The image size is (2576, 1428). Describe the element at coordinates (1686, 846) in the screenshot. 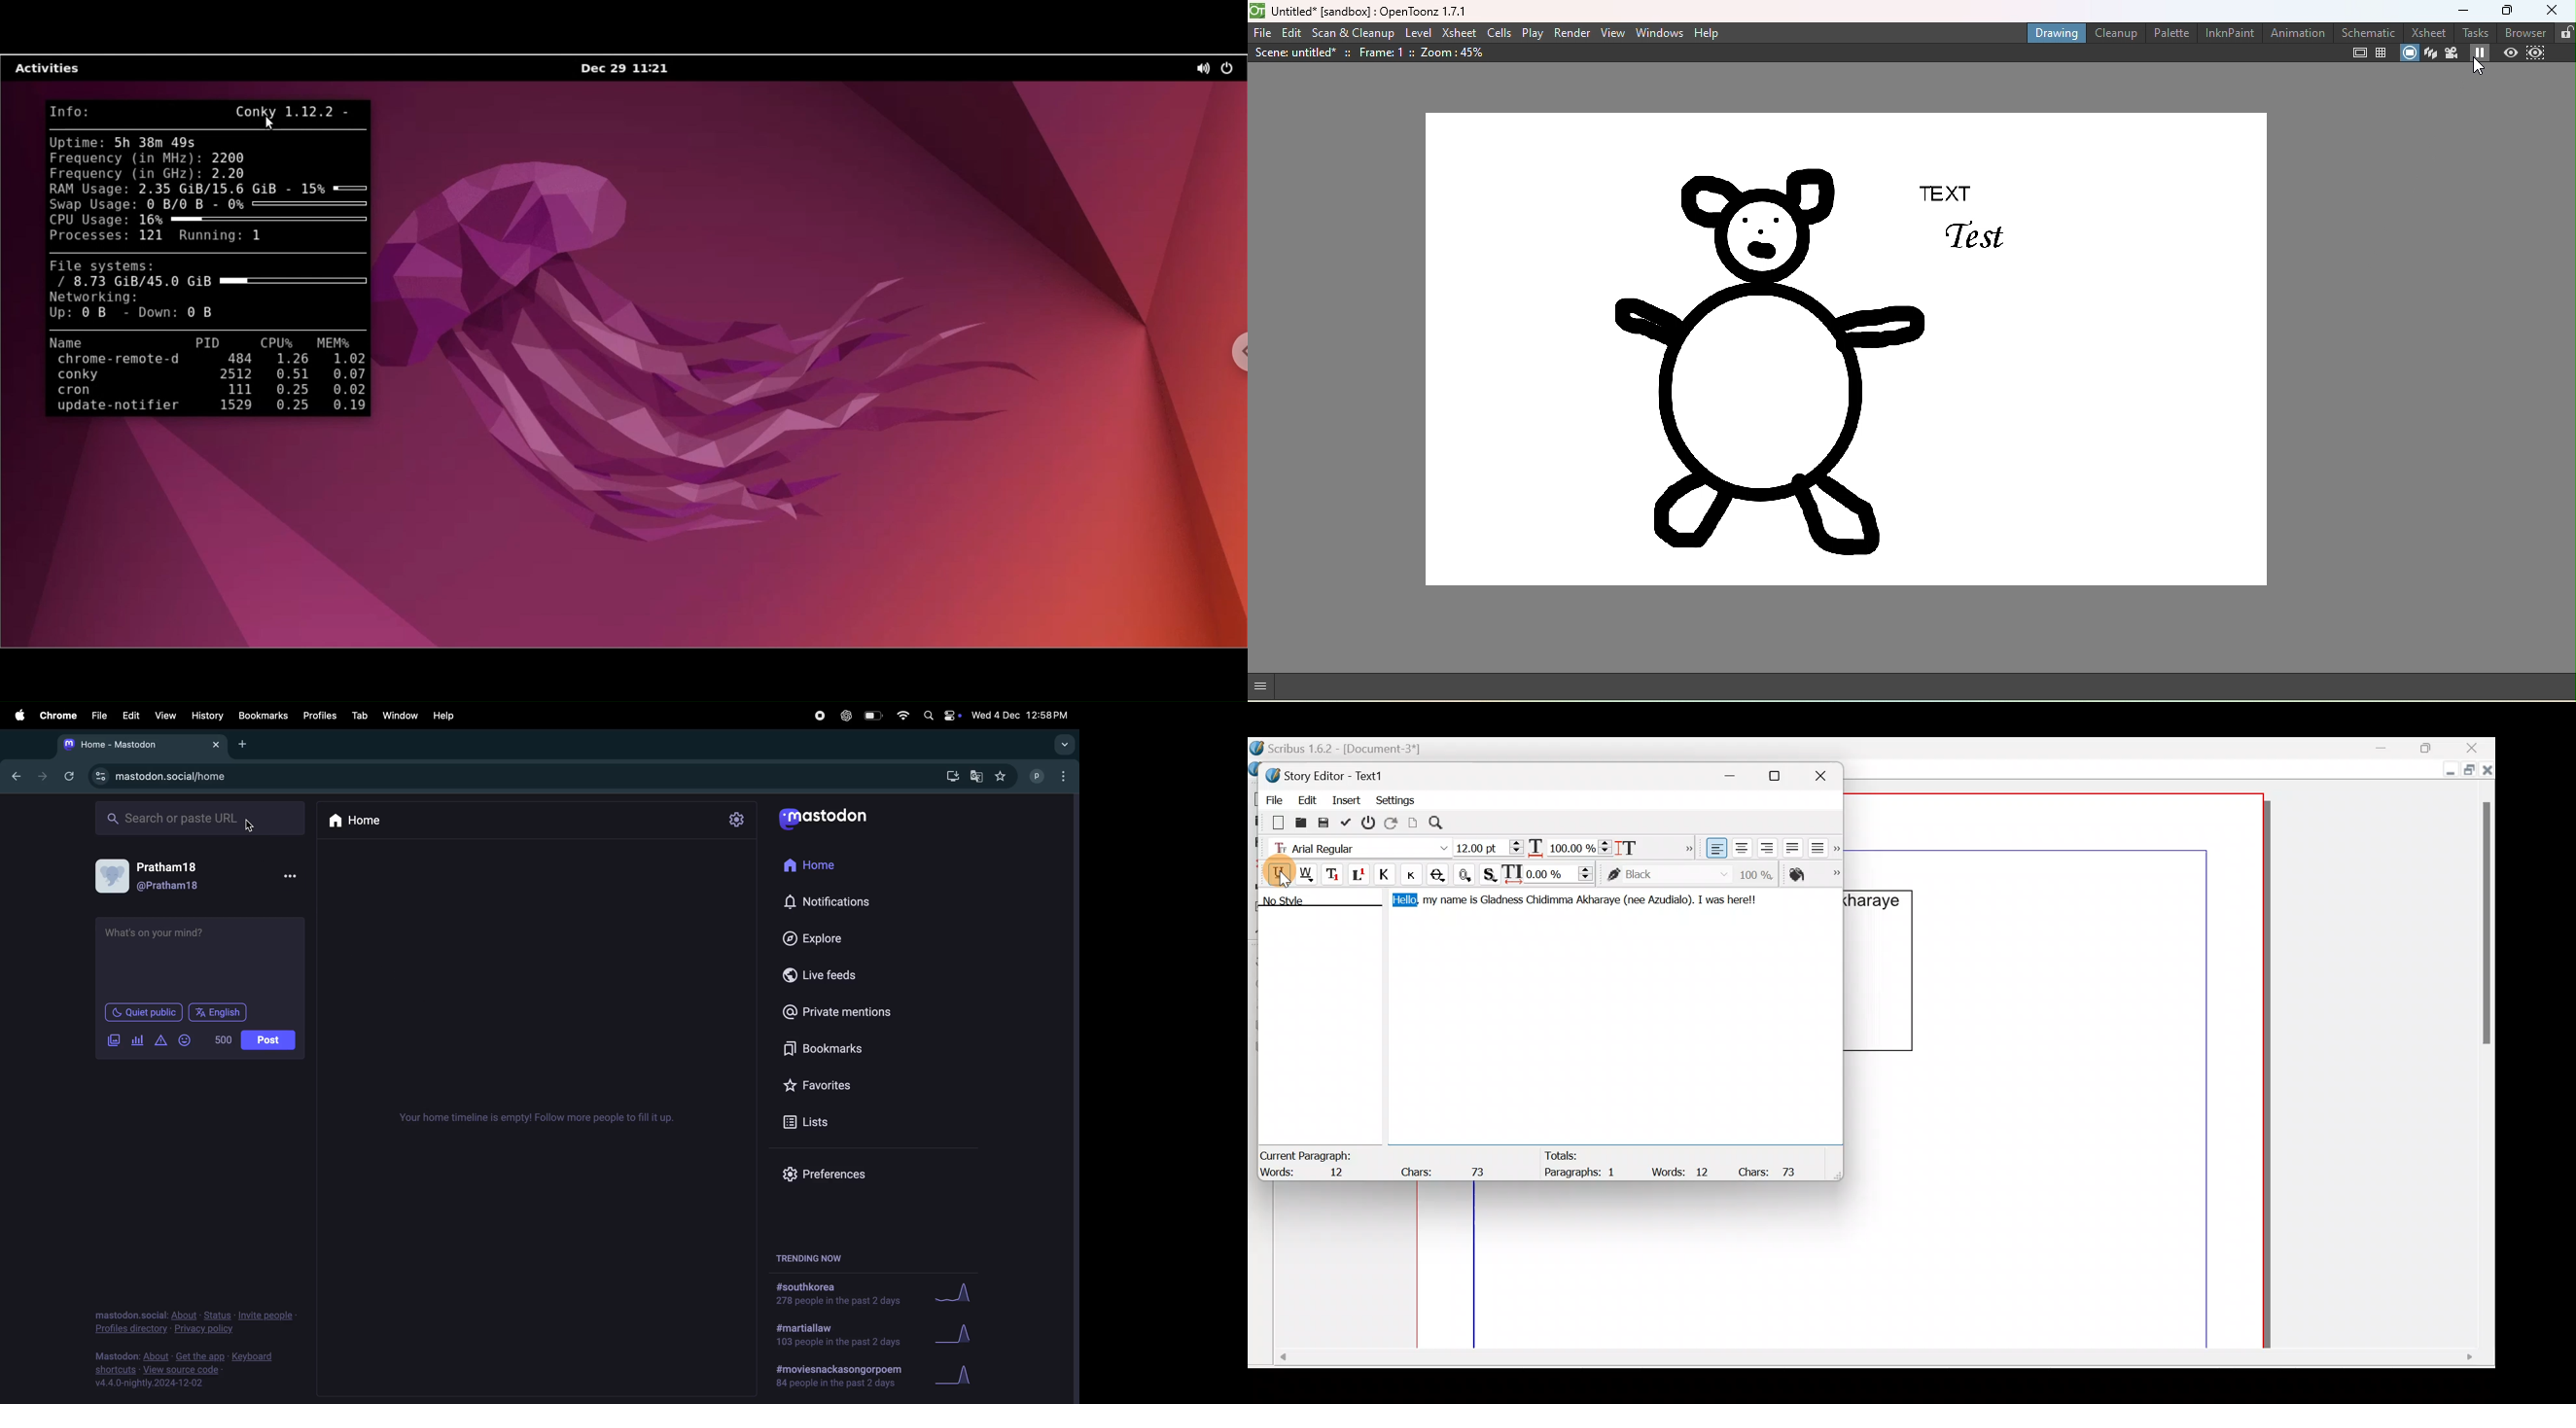

I see `More` at that location.